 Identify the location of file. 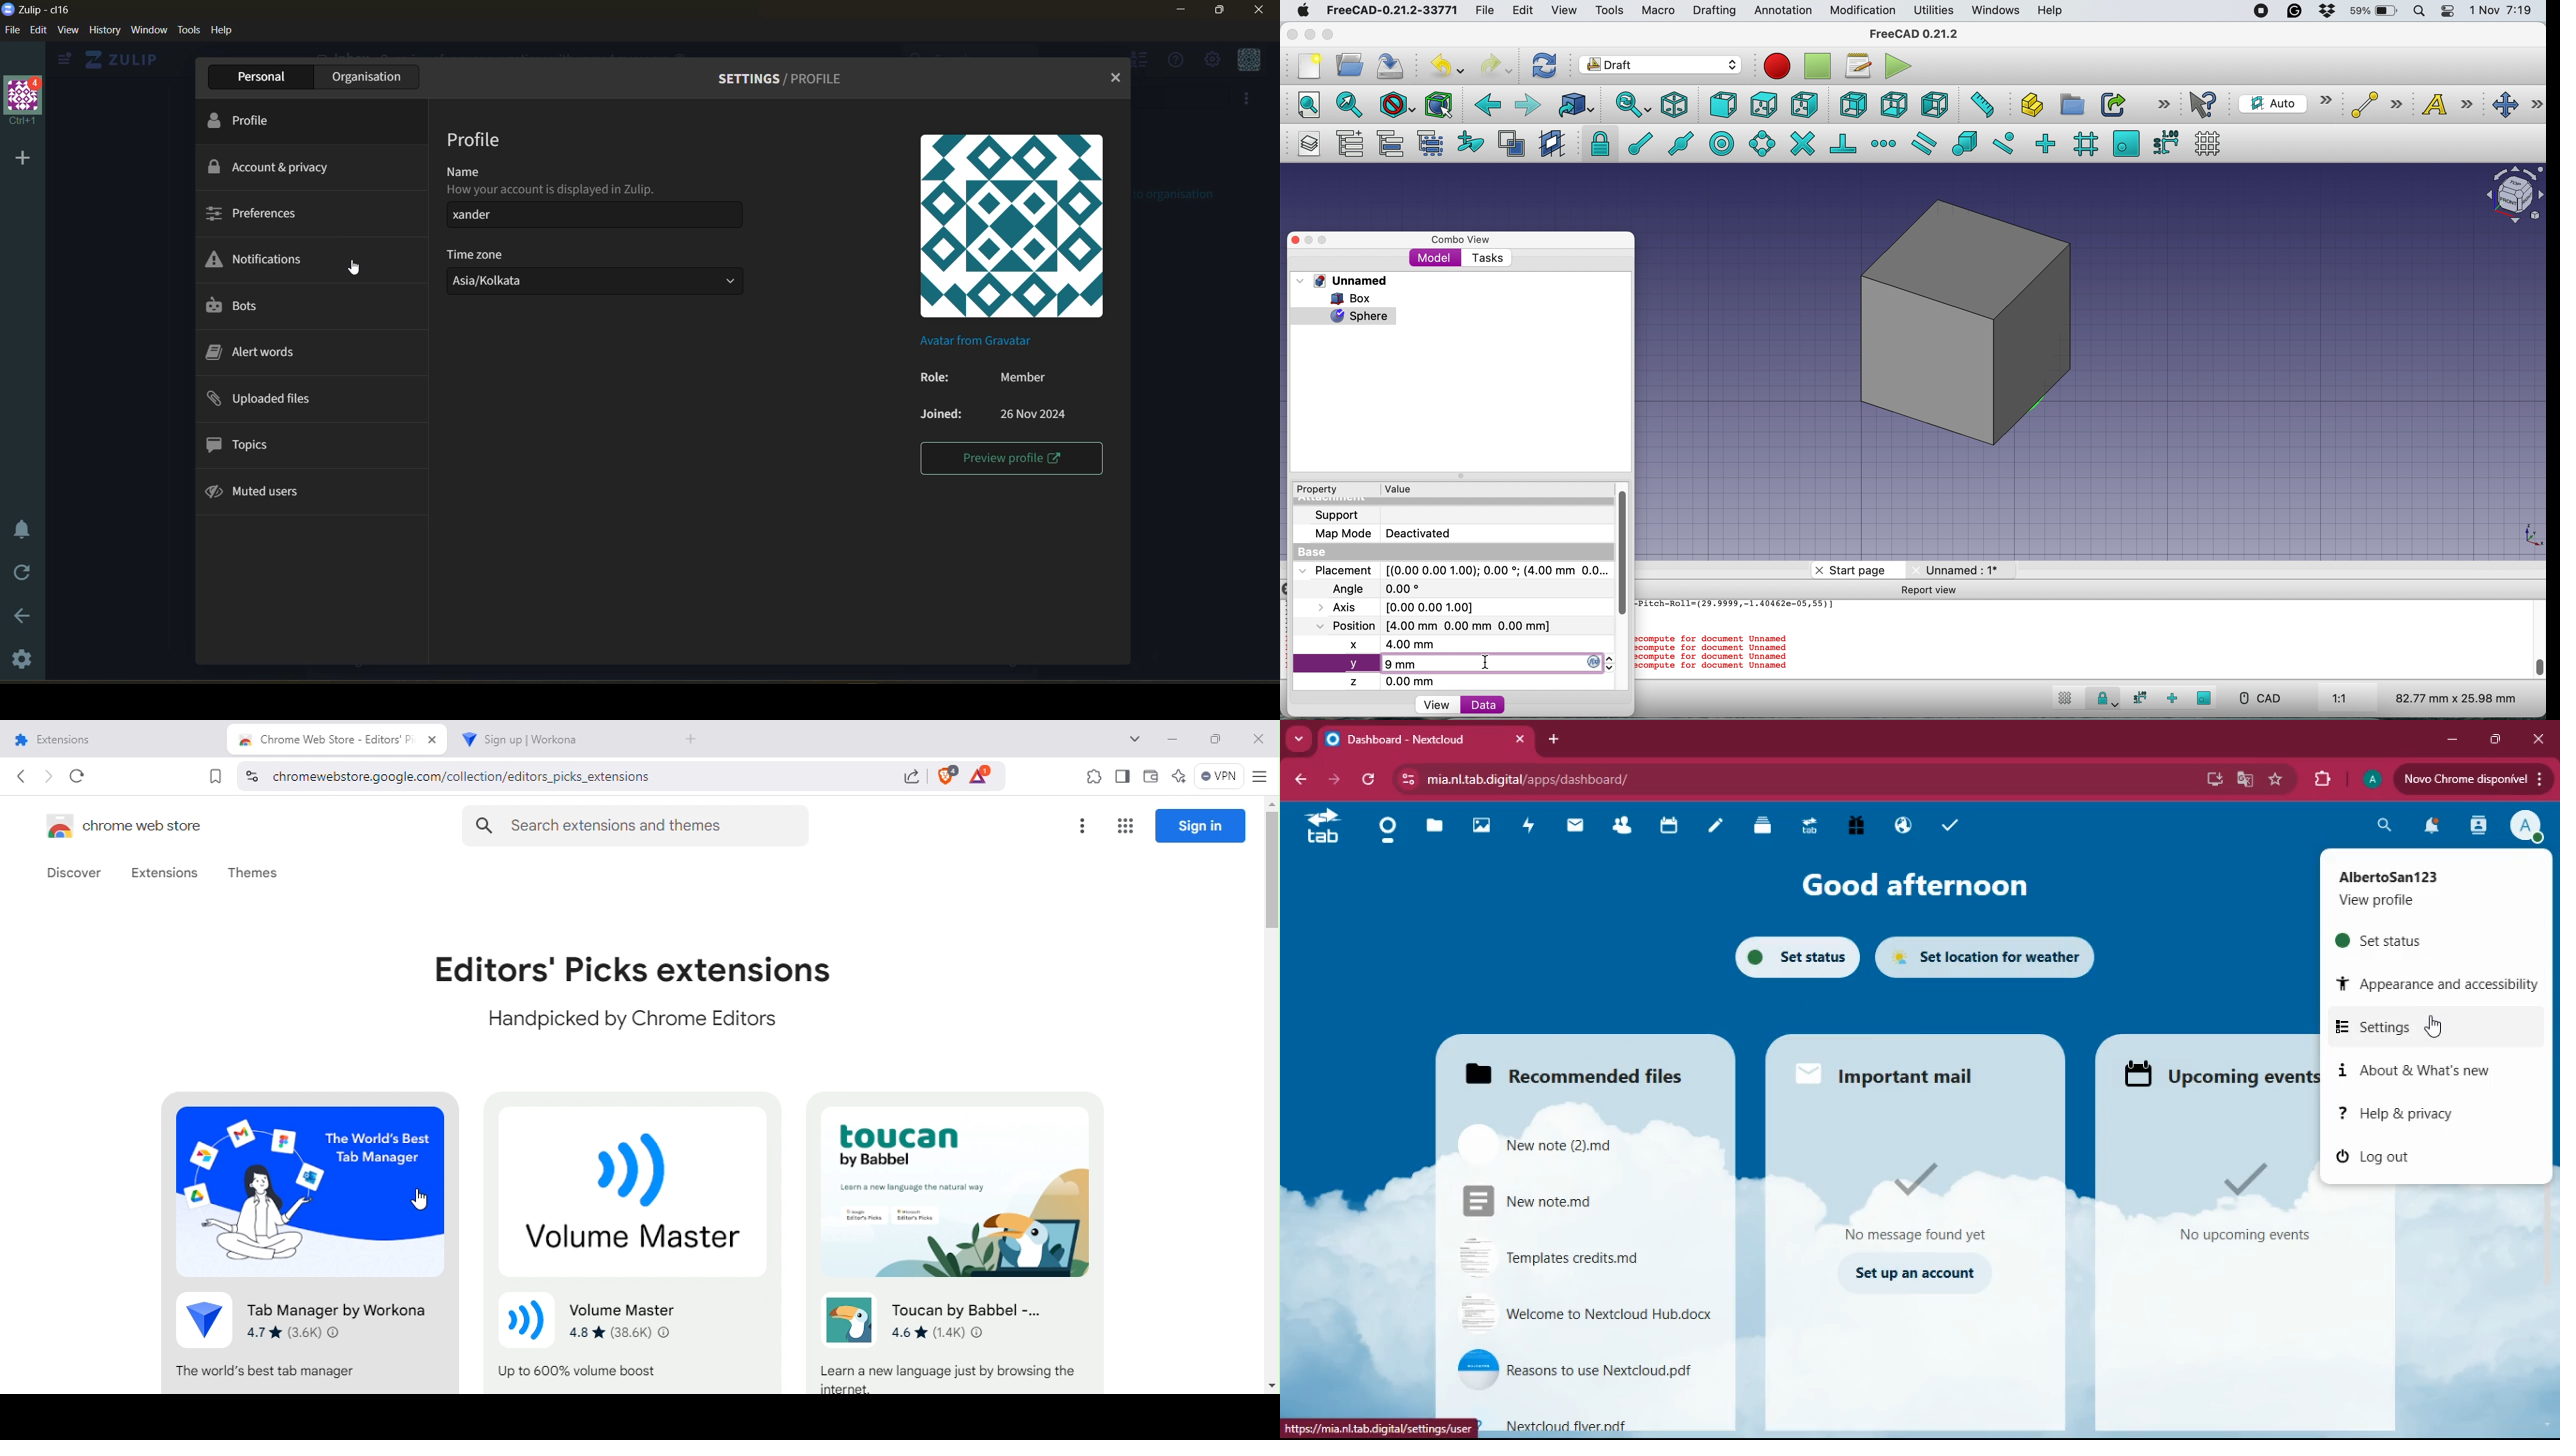
(1578, 1260).